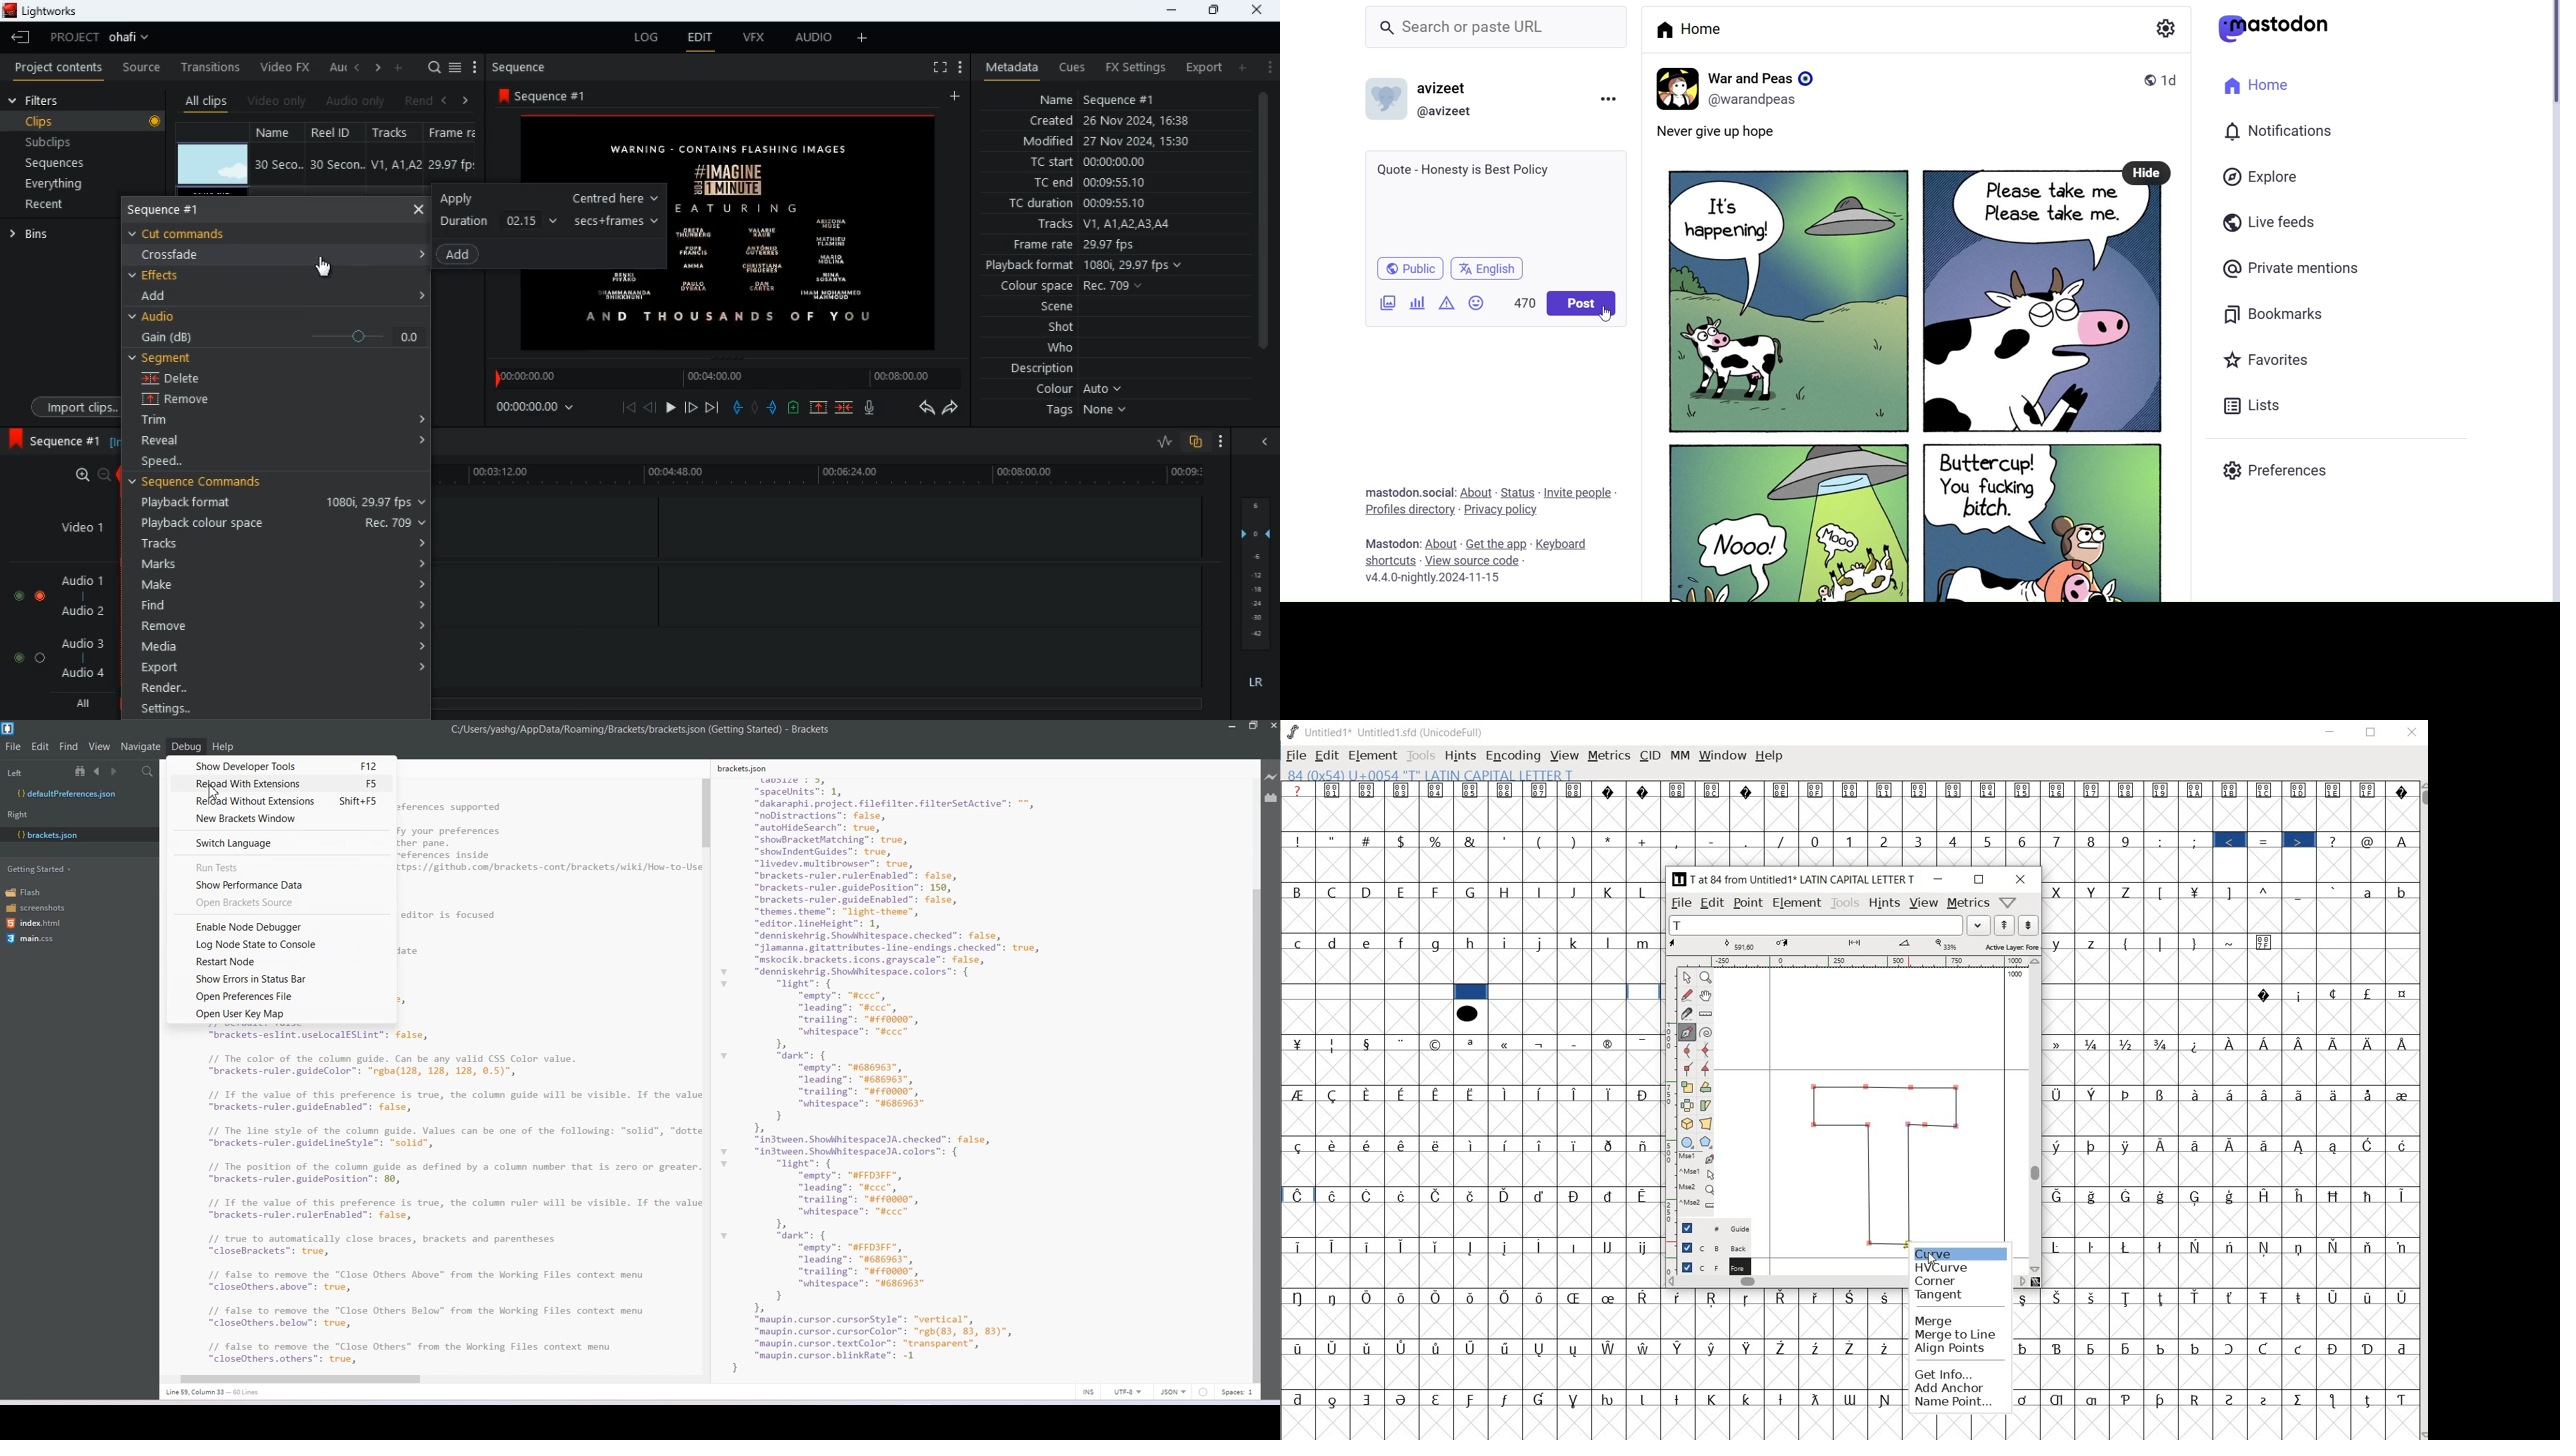  Describe the element at coordinates (104, 37) in the screenshot. I see `project` at that location.